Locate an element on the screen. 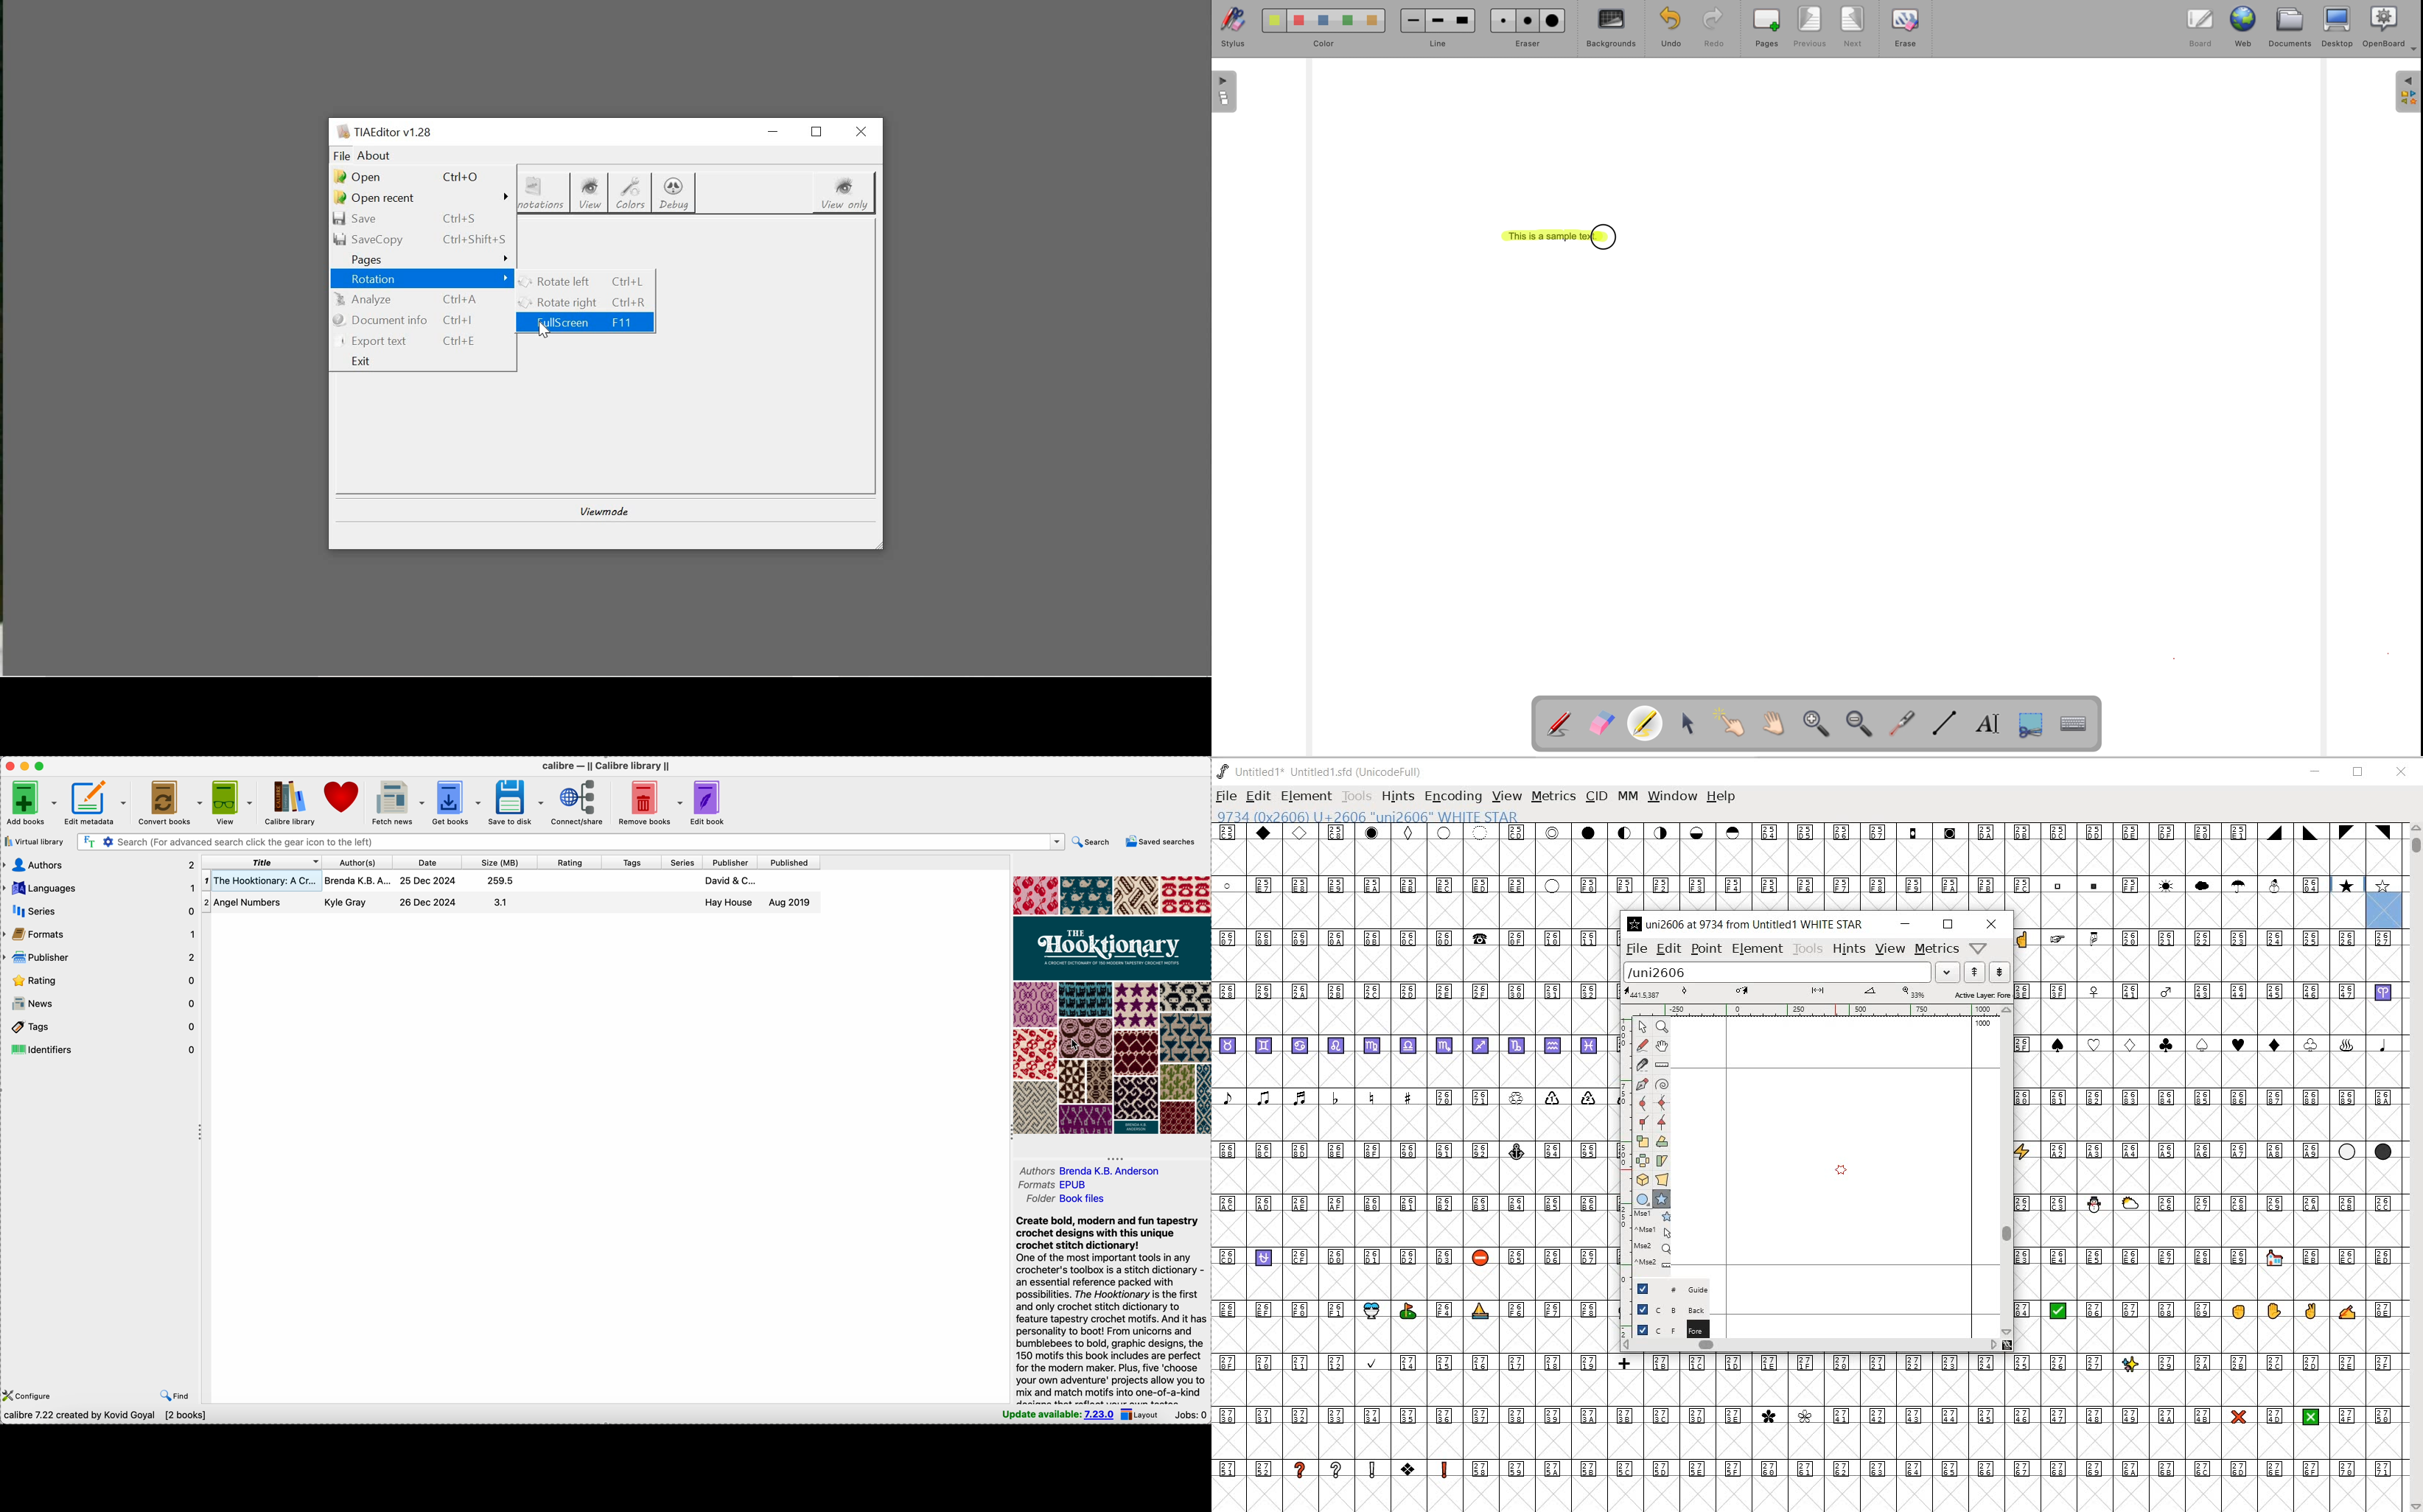  EDIT is located at coordinates (1667, 949).